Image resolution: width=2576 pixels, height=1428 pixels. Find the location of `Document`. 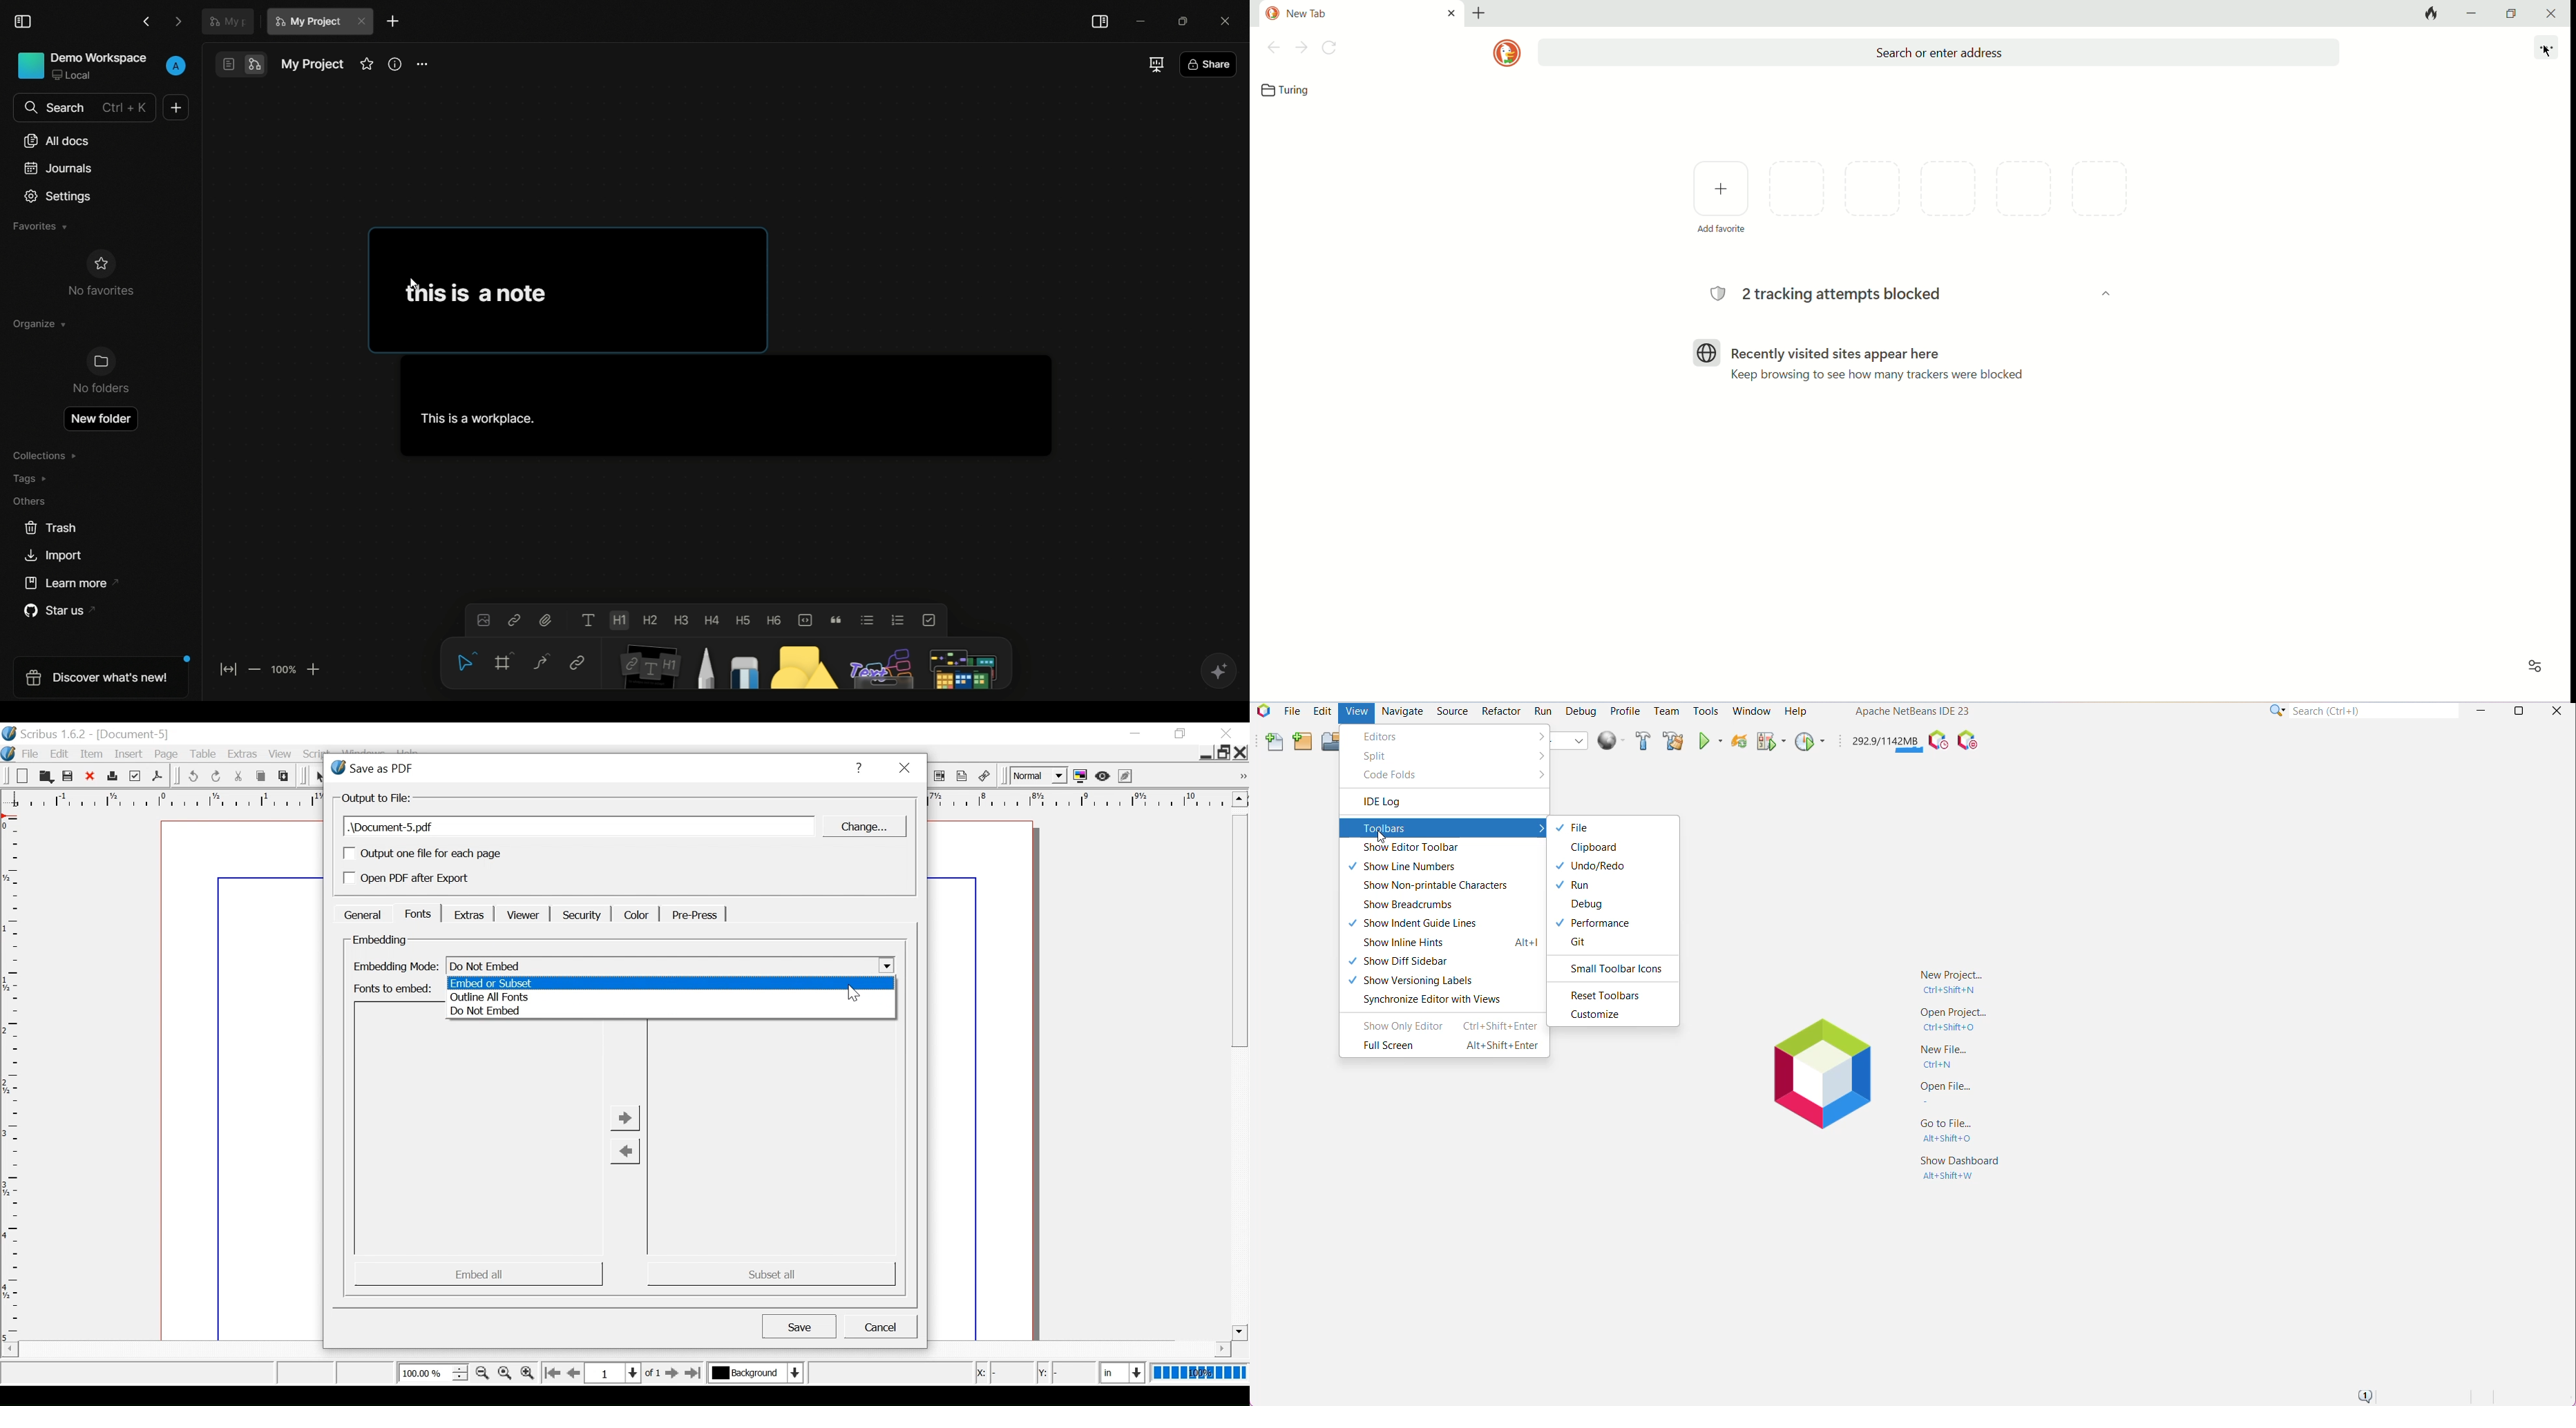

Document is located at coordinates (238, 1080).